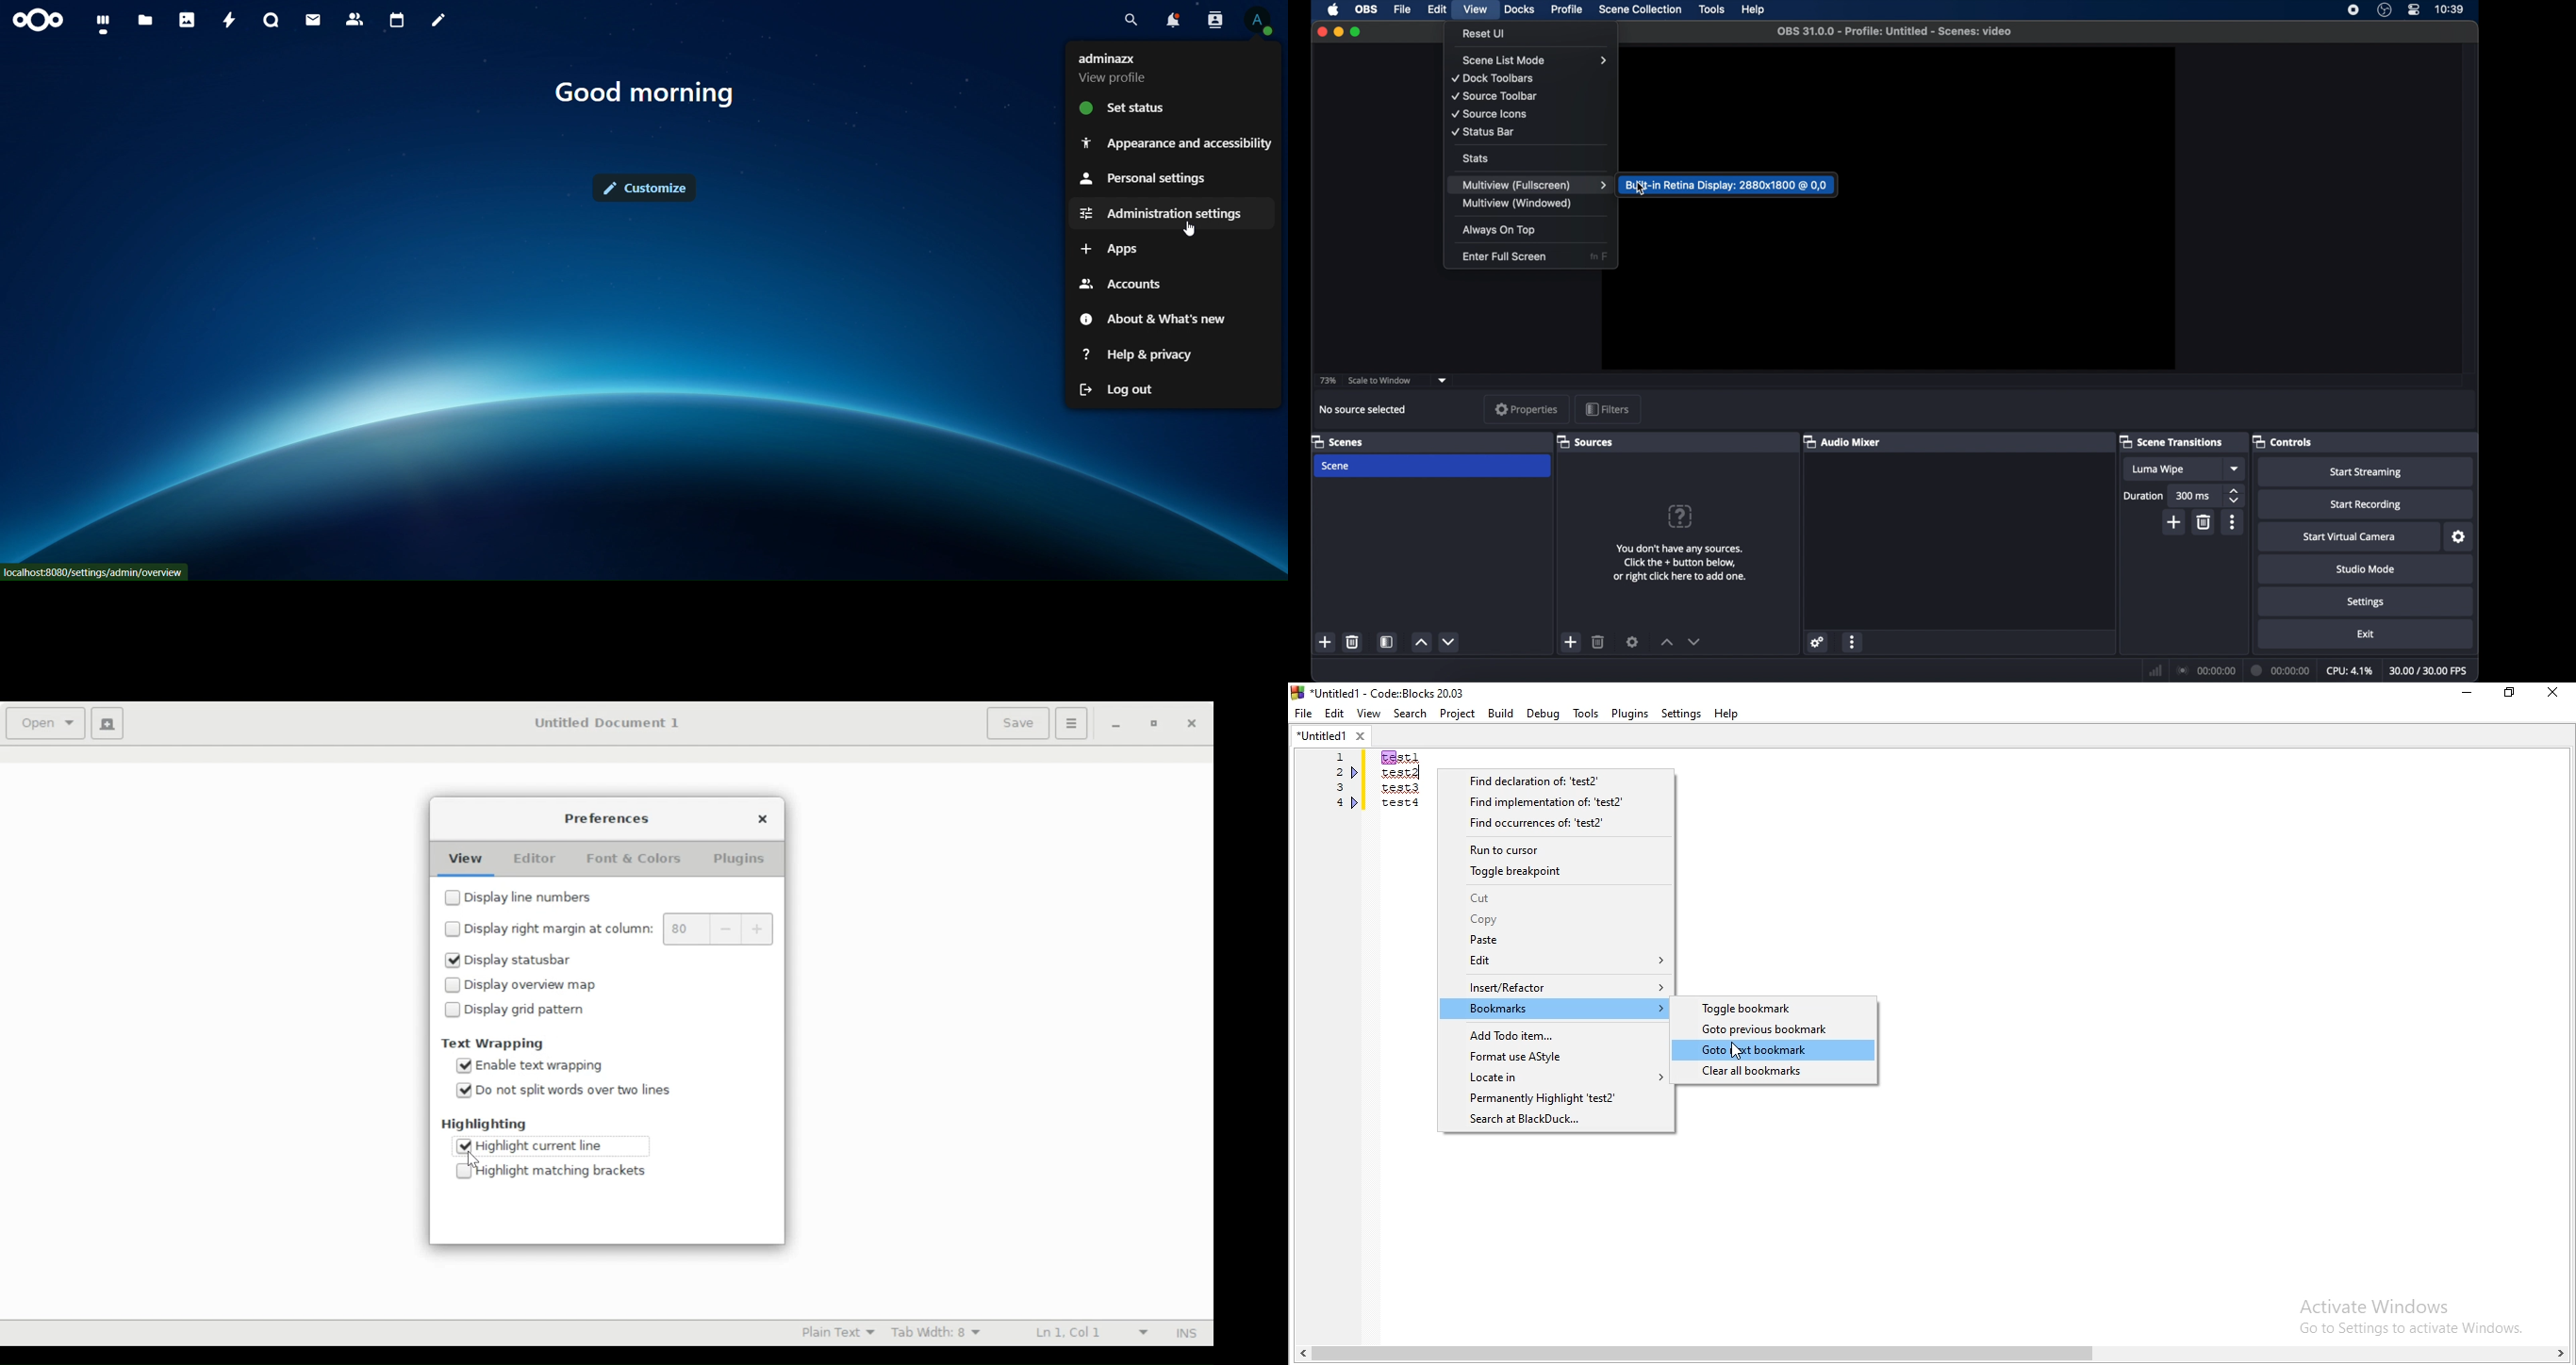 This screenshot has width=2576, height=1372. I want to click on multiview (fullscreen), so click(1536, 185).